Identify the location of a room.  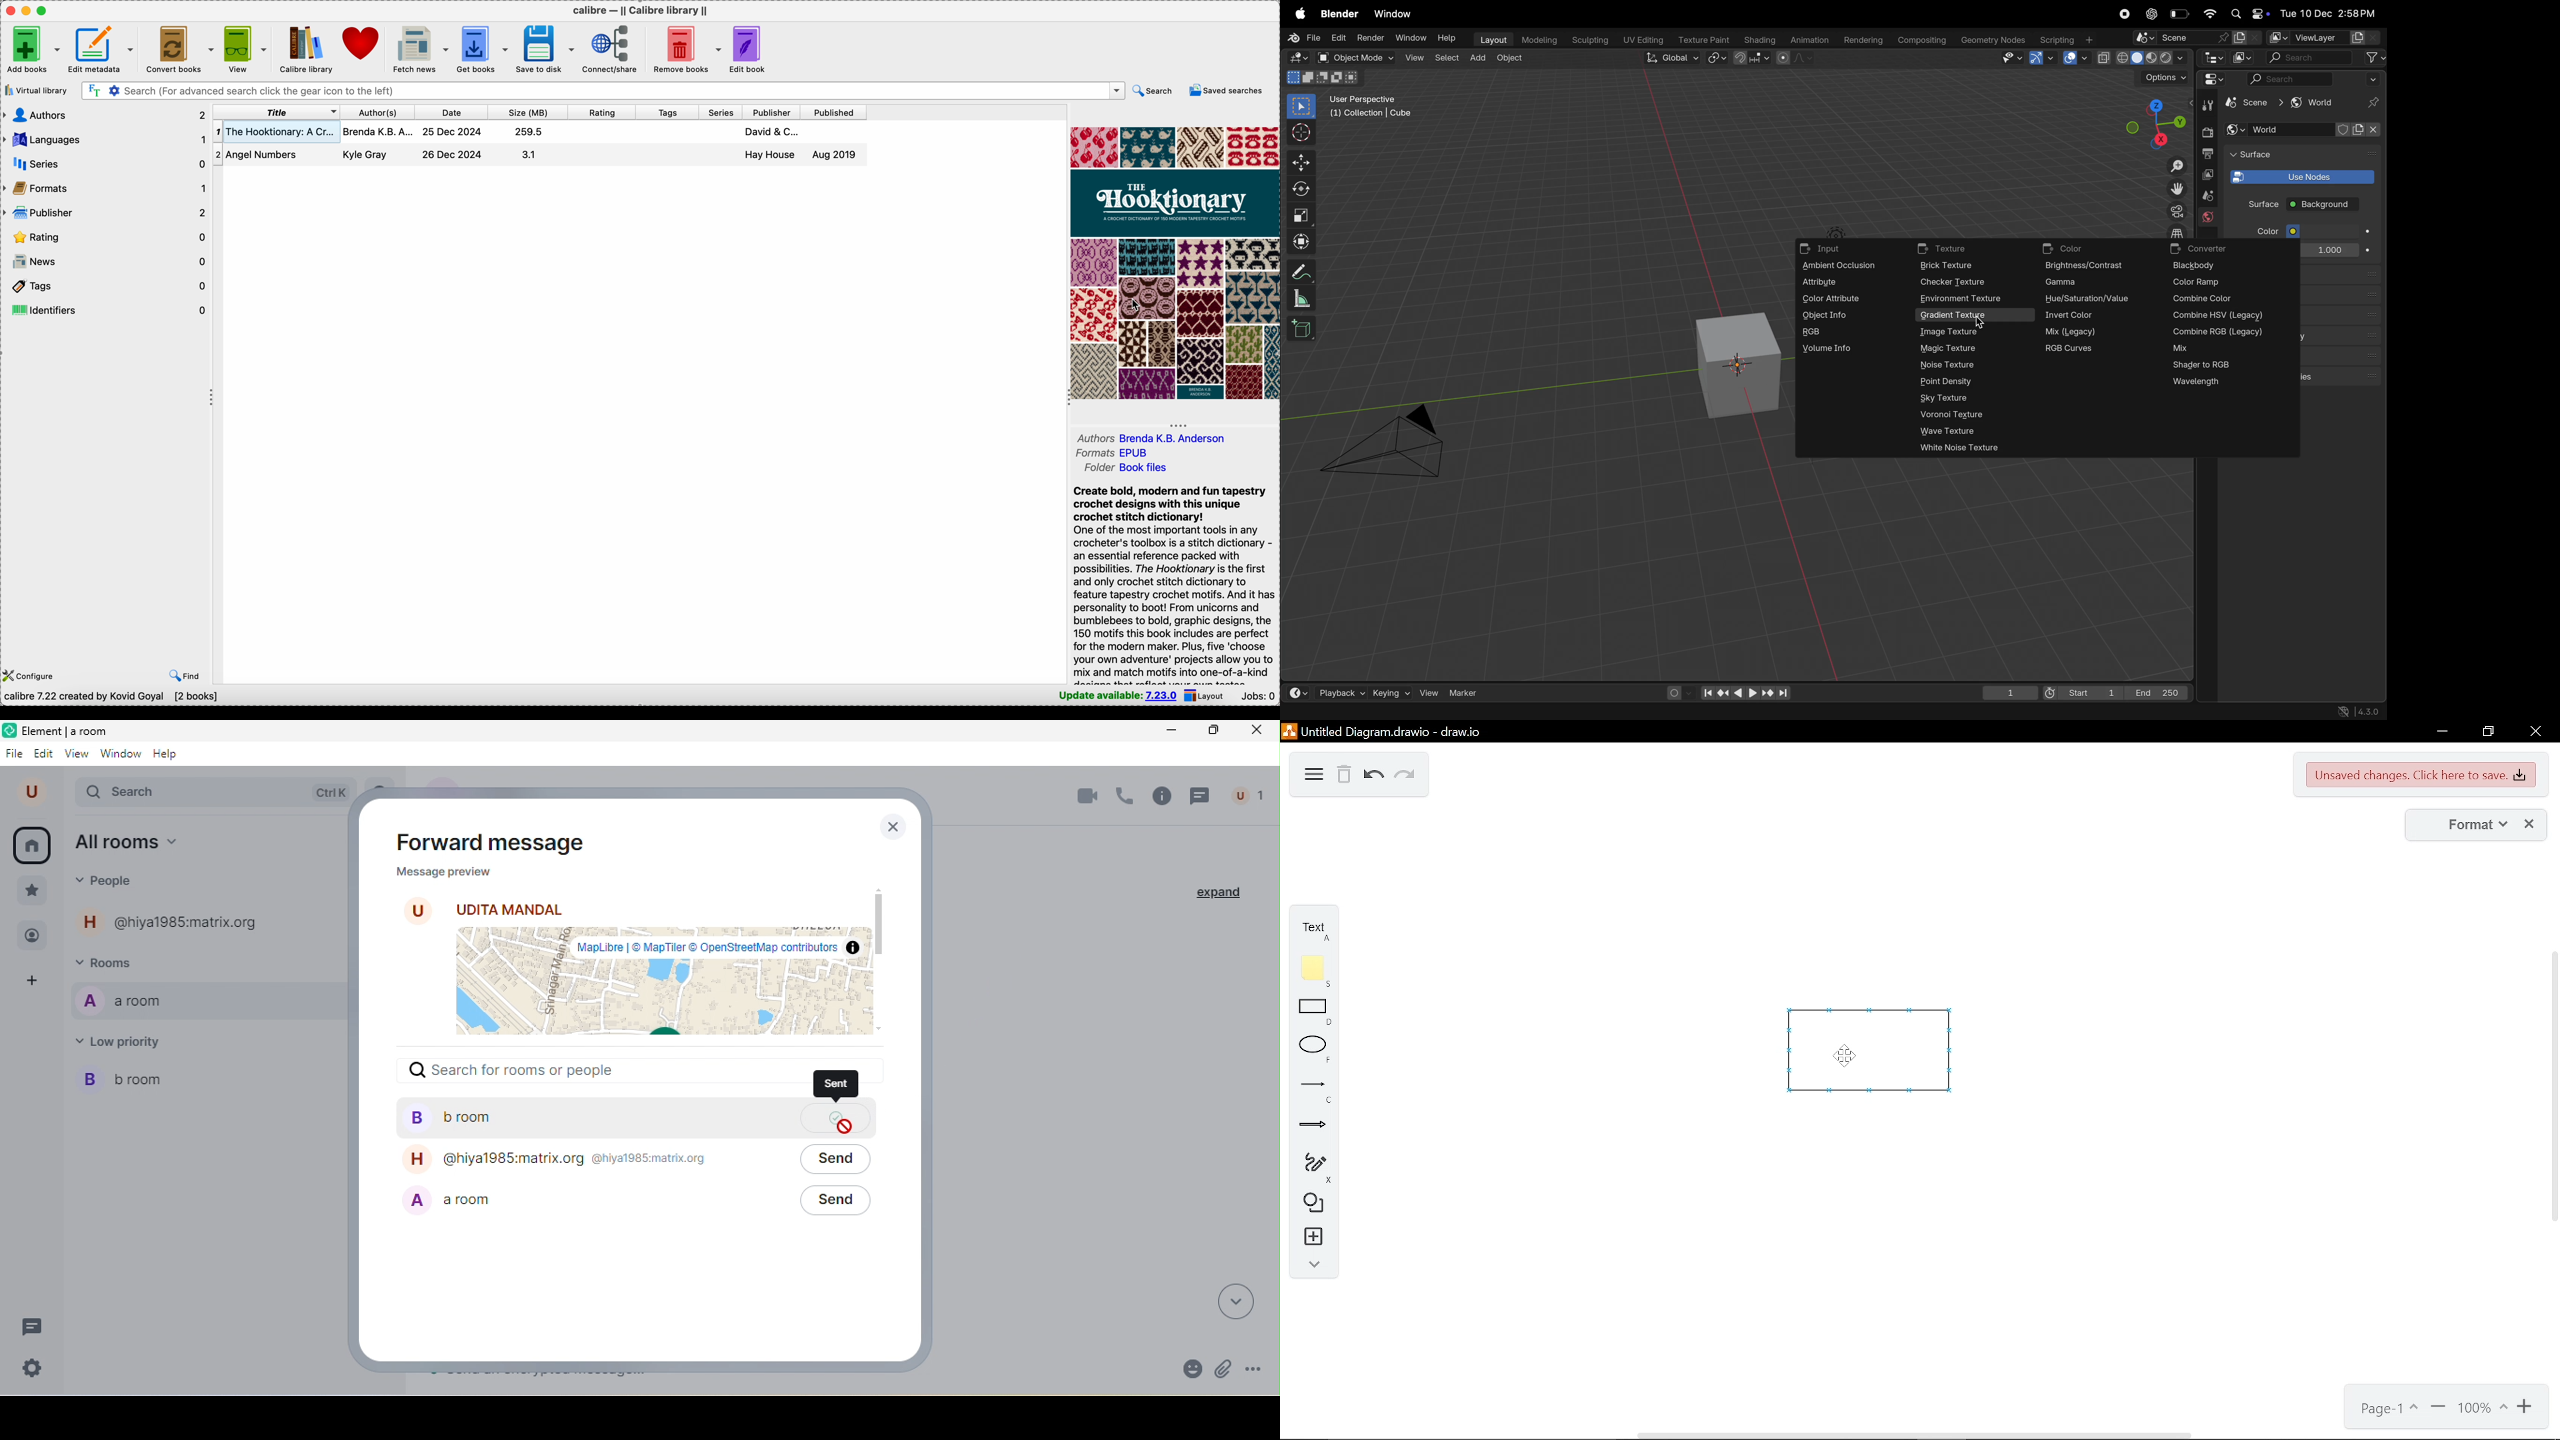
(591, 1202).